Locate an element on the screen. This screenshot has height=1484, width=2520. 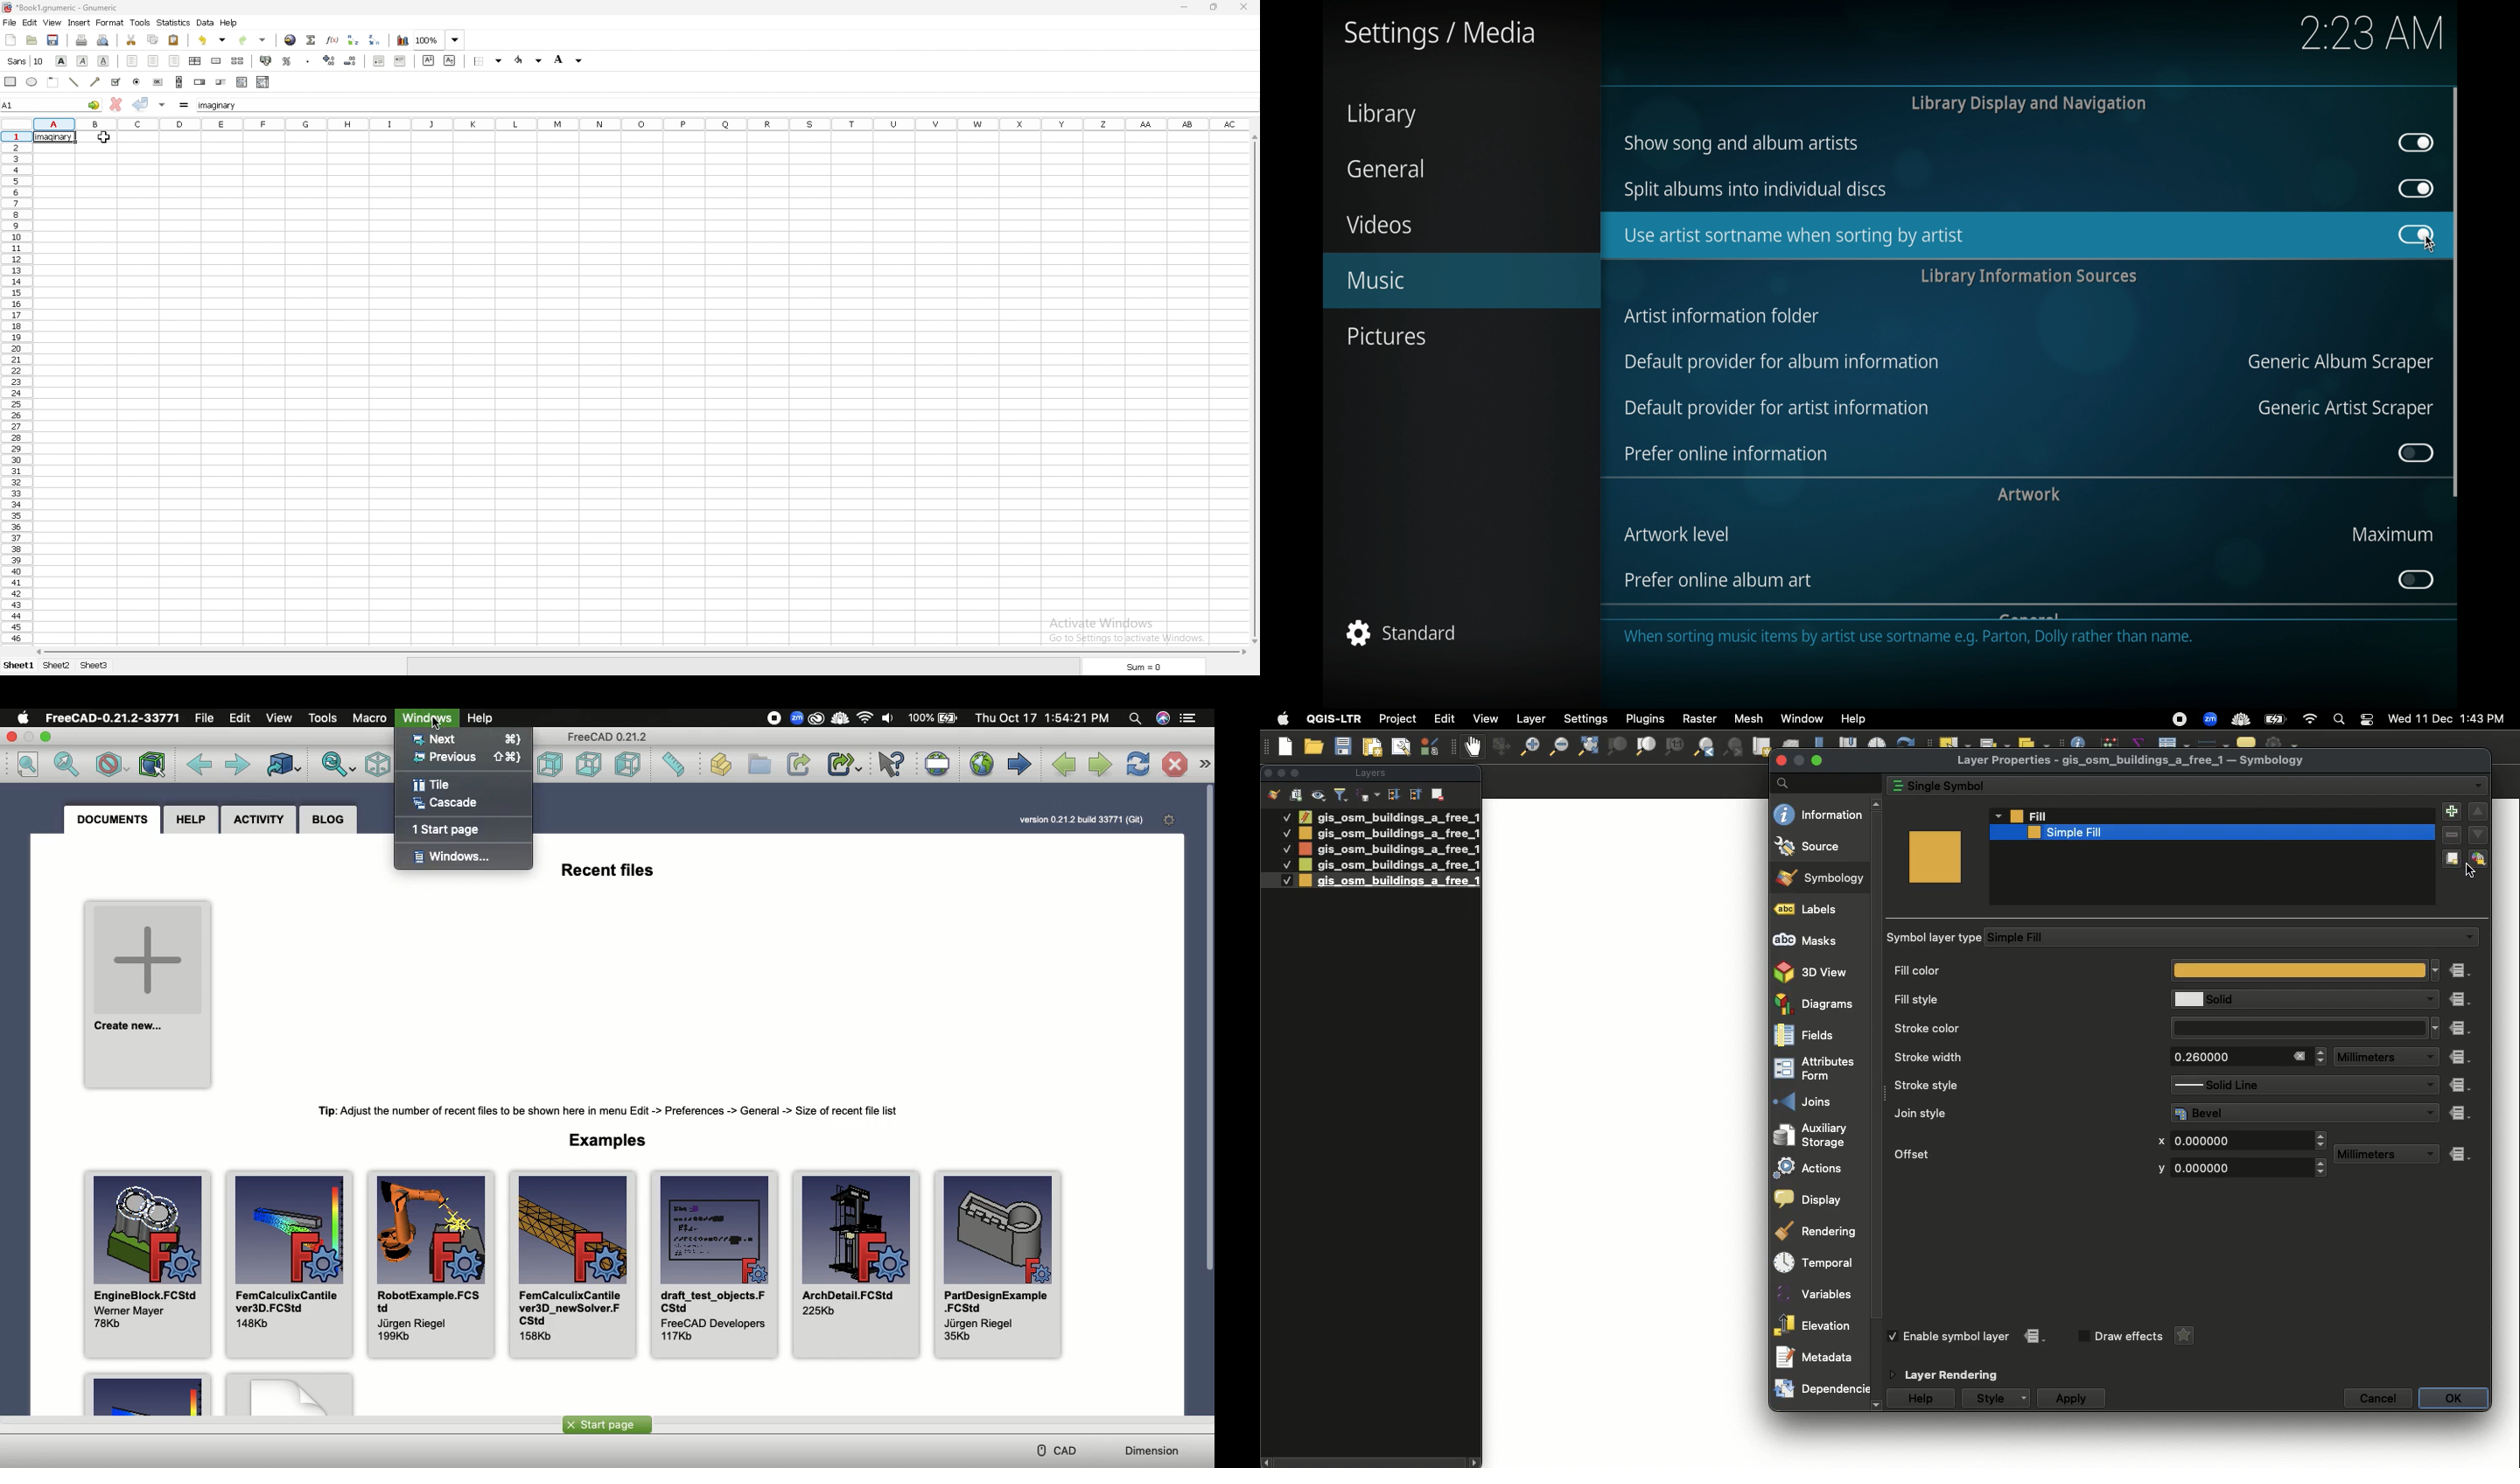
2:23 AM is located at coordinates (2375, 35).